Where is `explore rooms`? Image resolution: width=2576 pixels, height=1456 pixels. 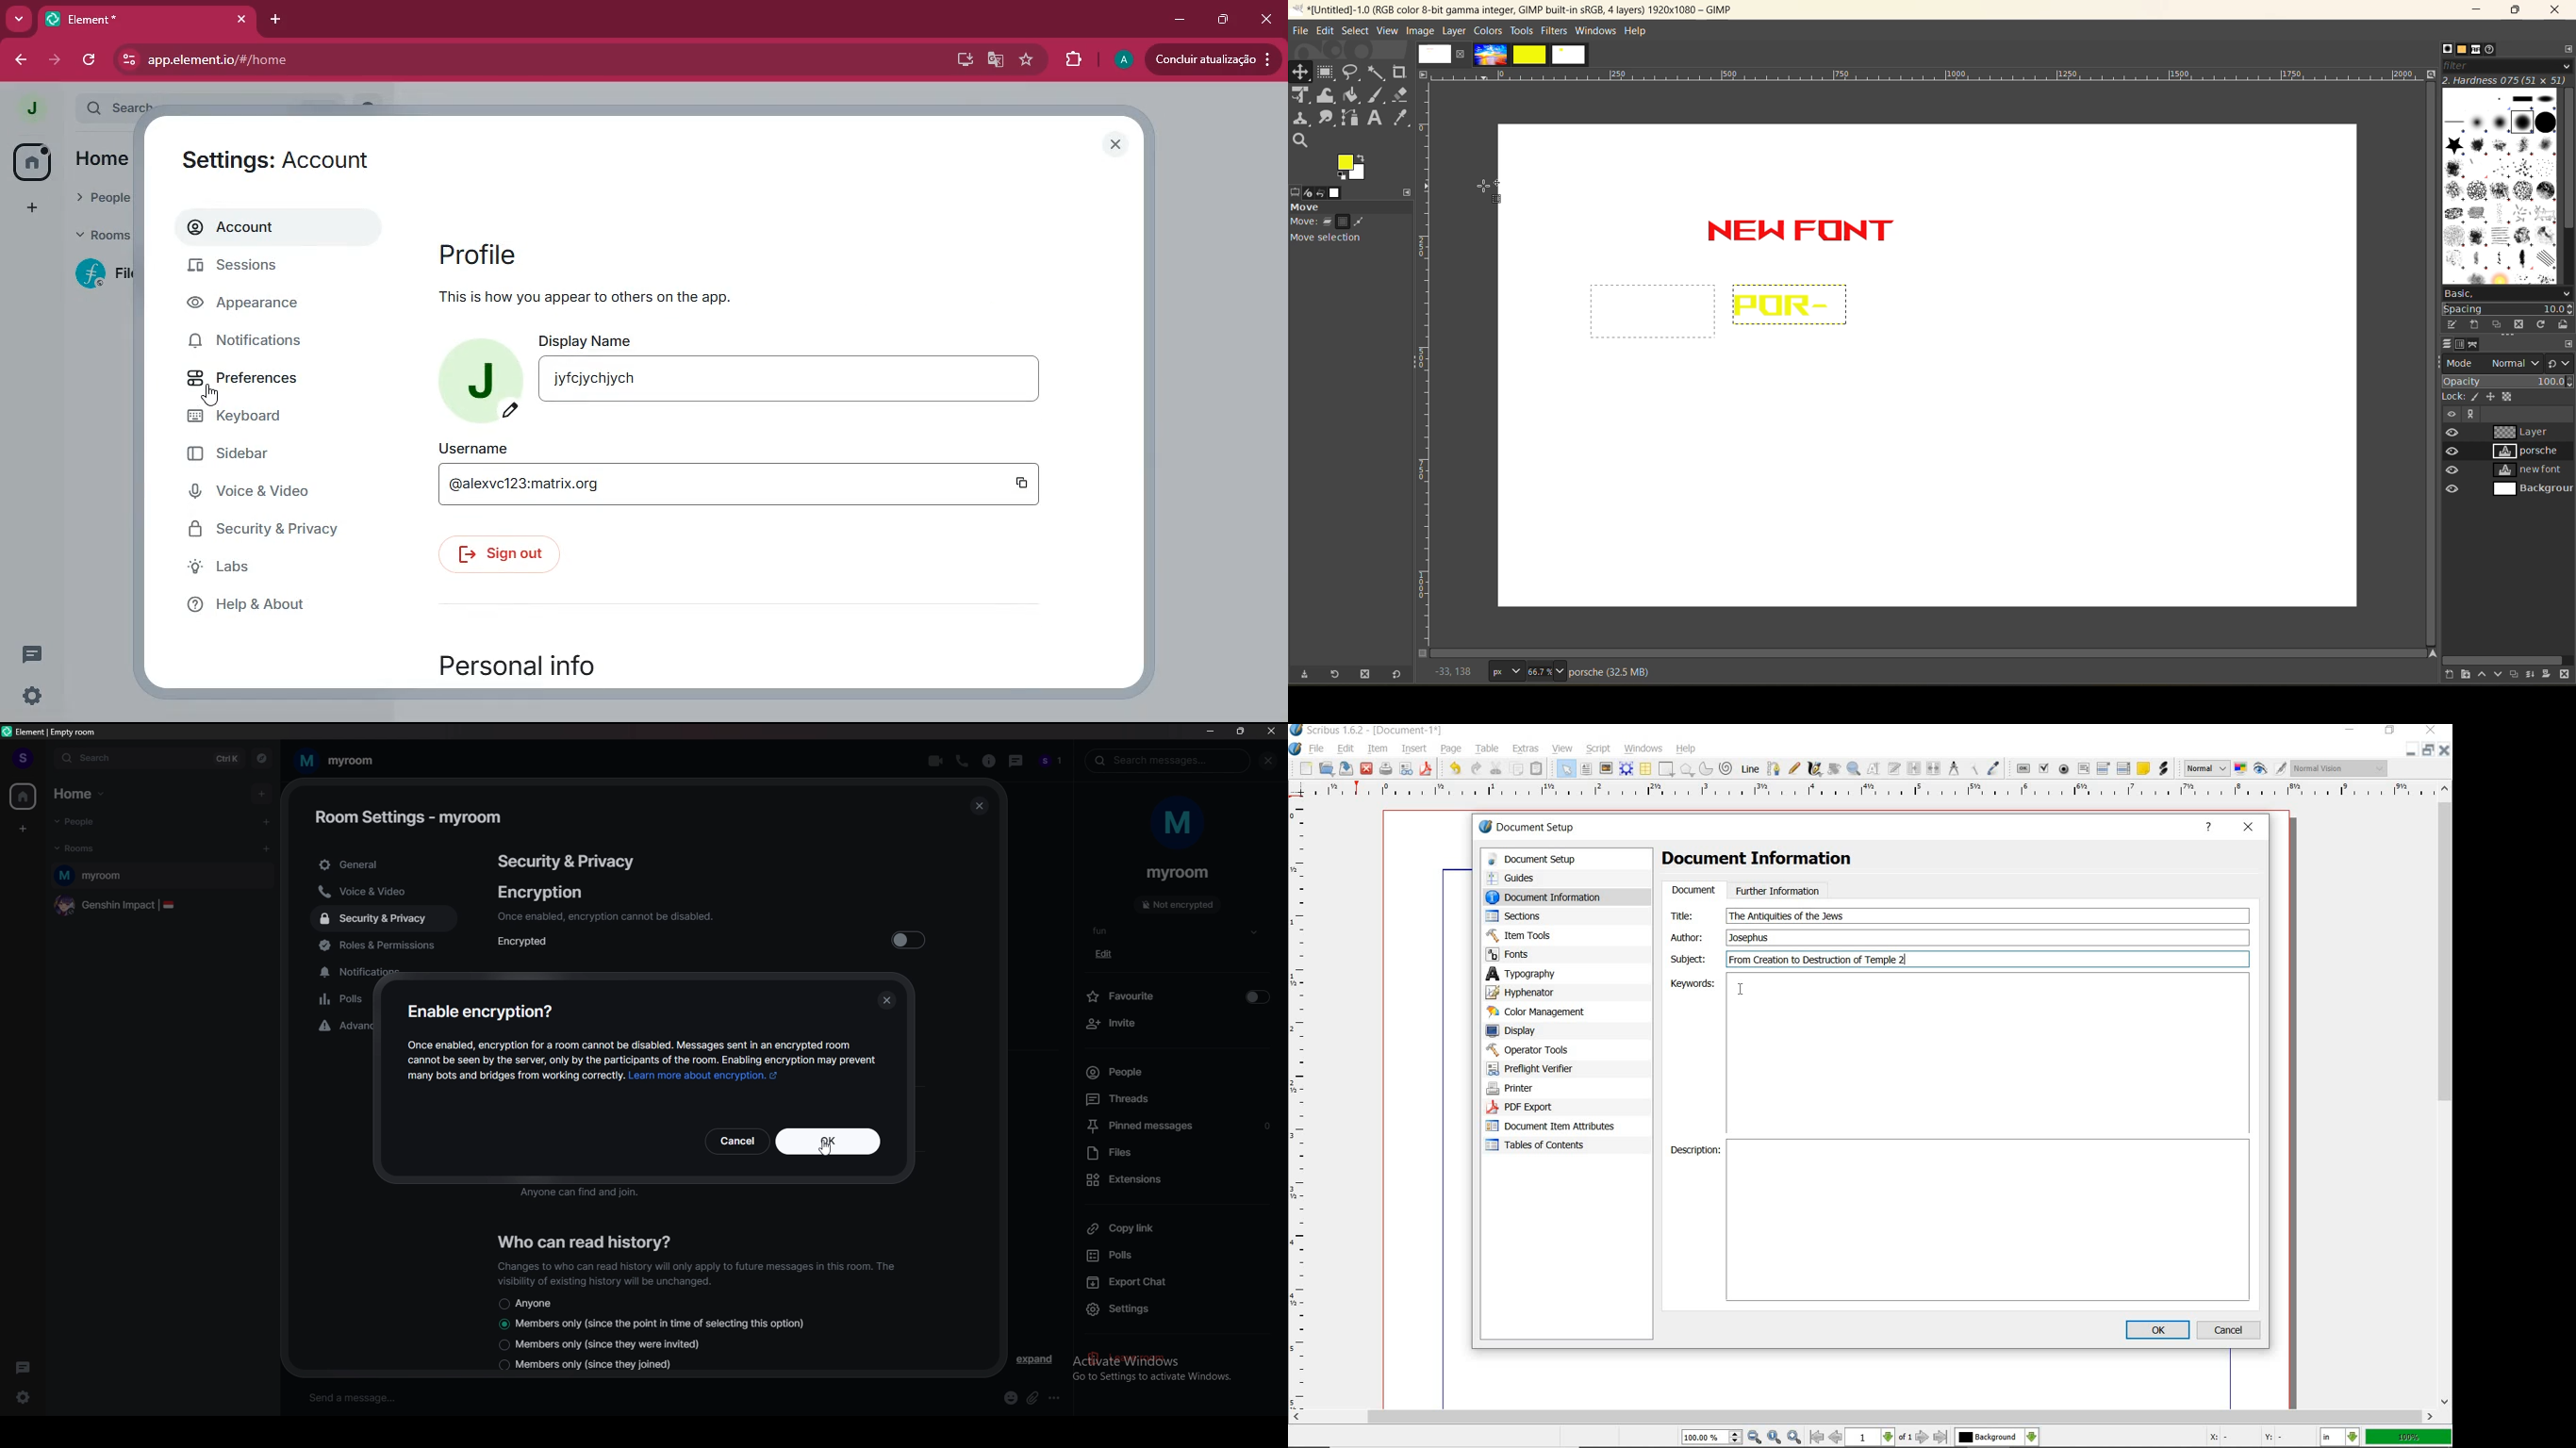
explore rooms is located at coordinates (262, 758).